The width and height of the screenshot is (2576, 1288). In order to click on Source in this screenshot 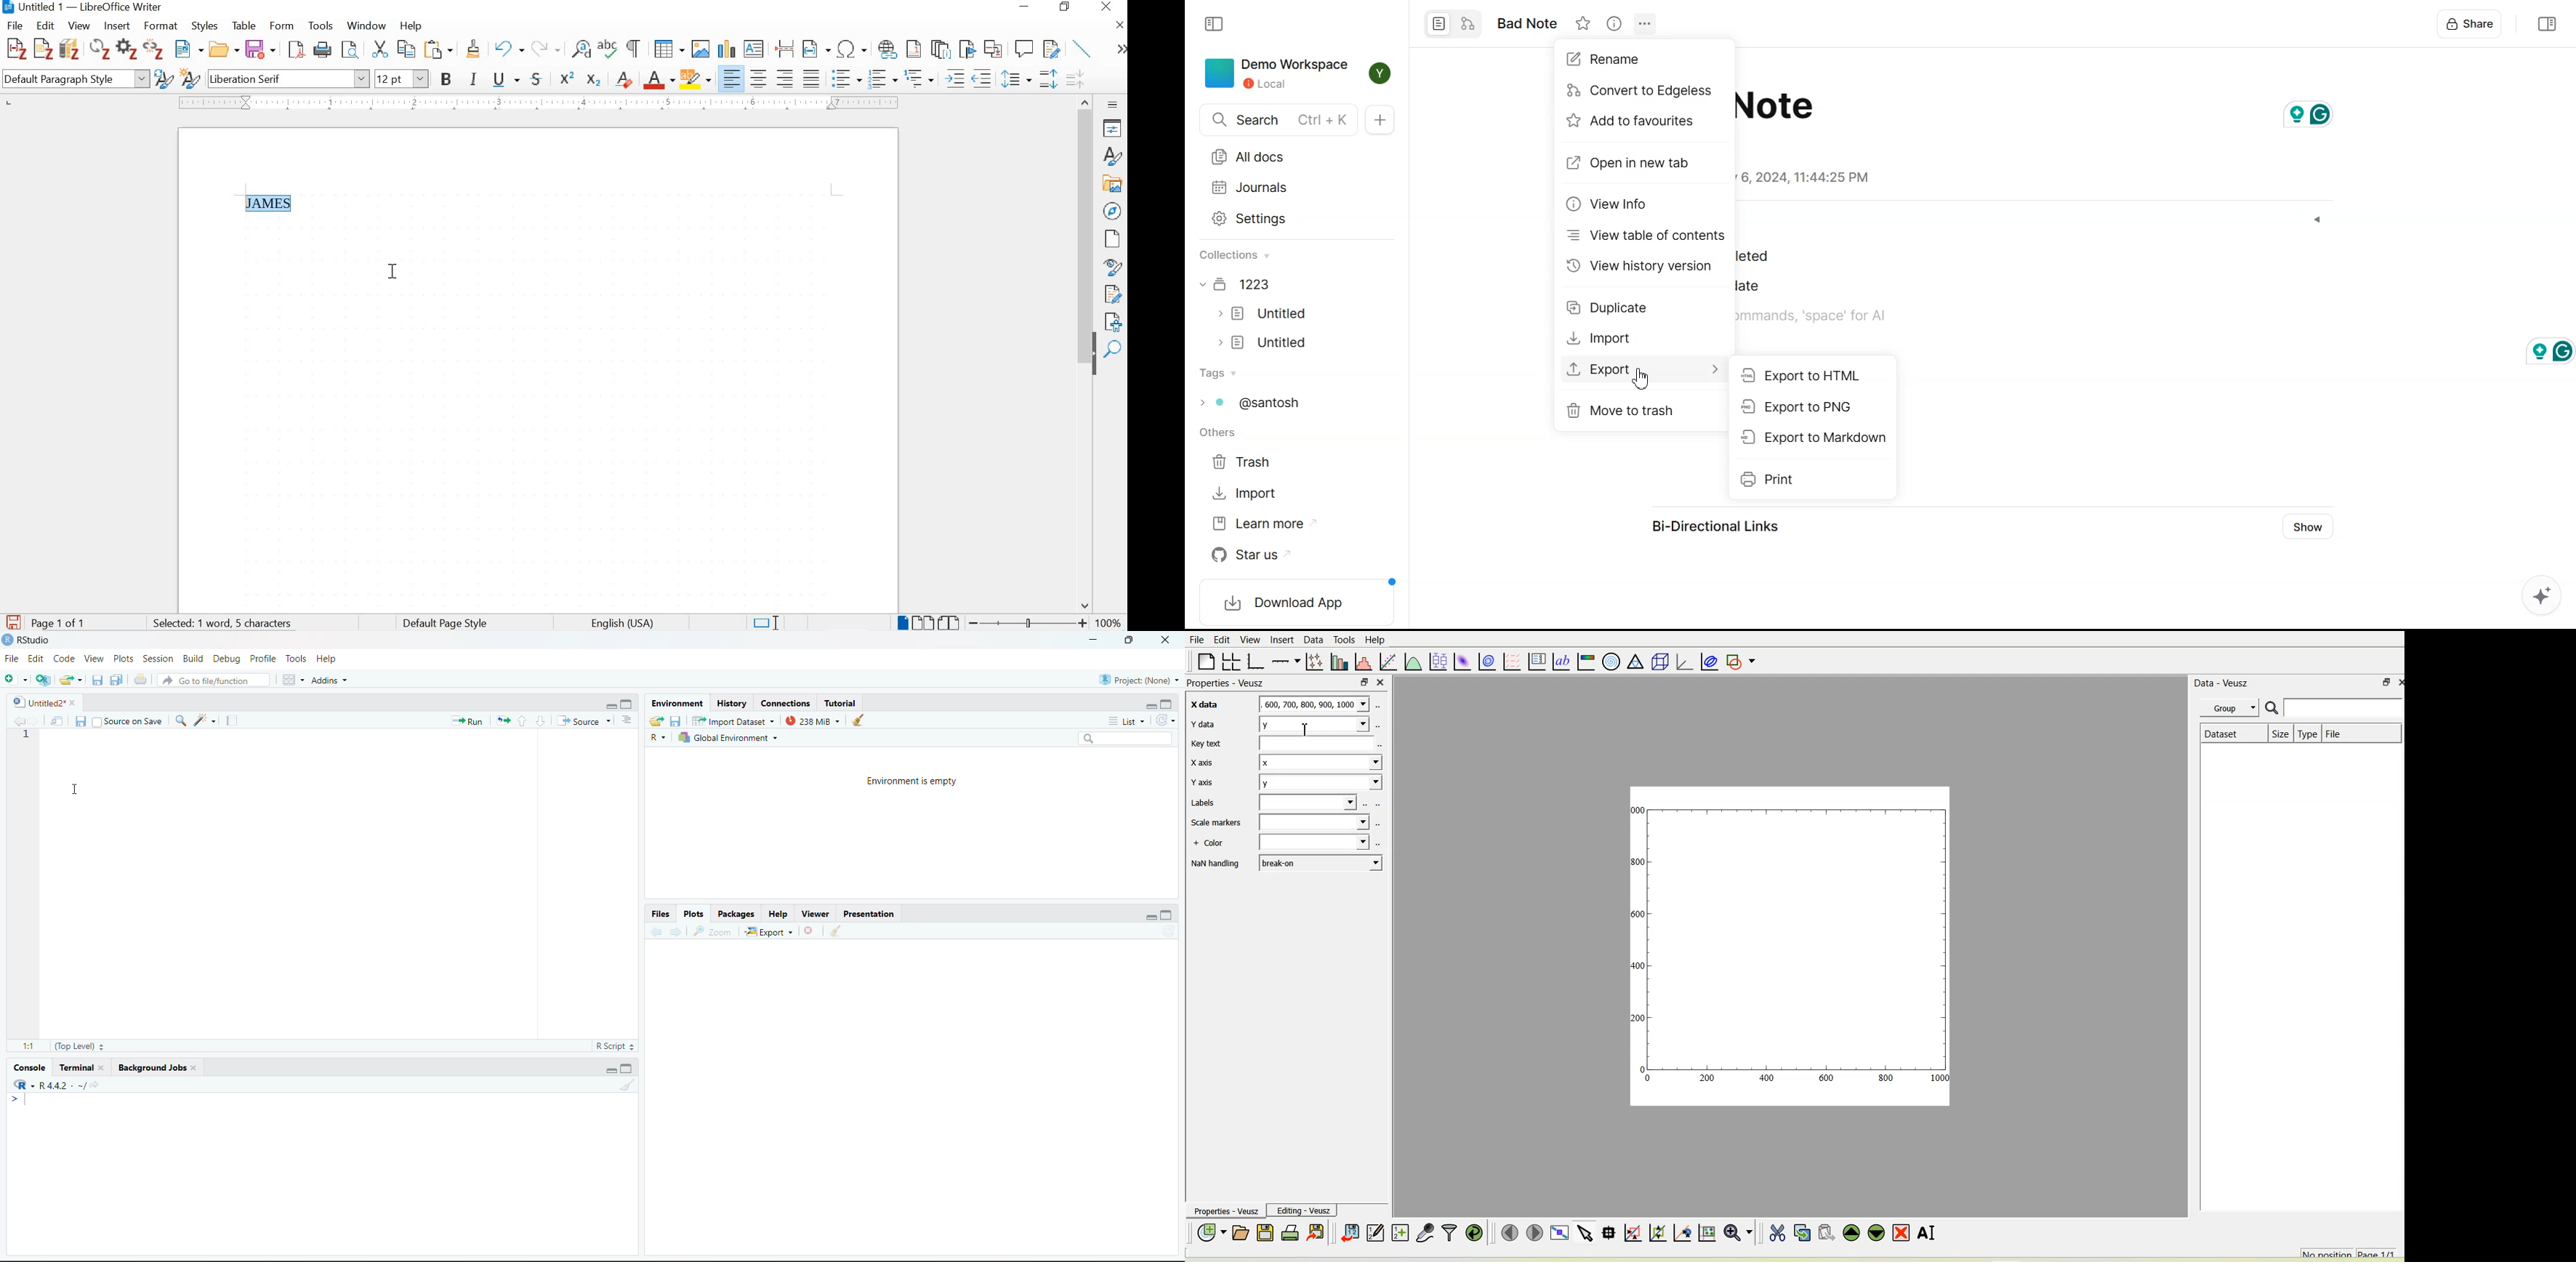, I will do `click(585, 721)`.